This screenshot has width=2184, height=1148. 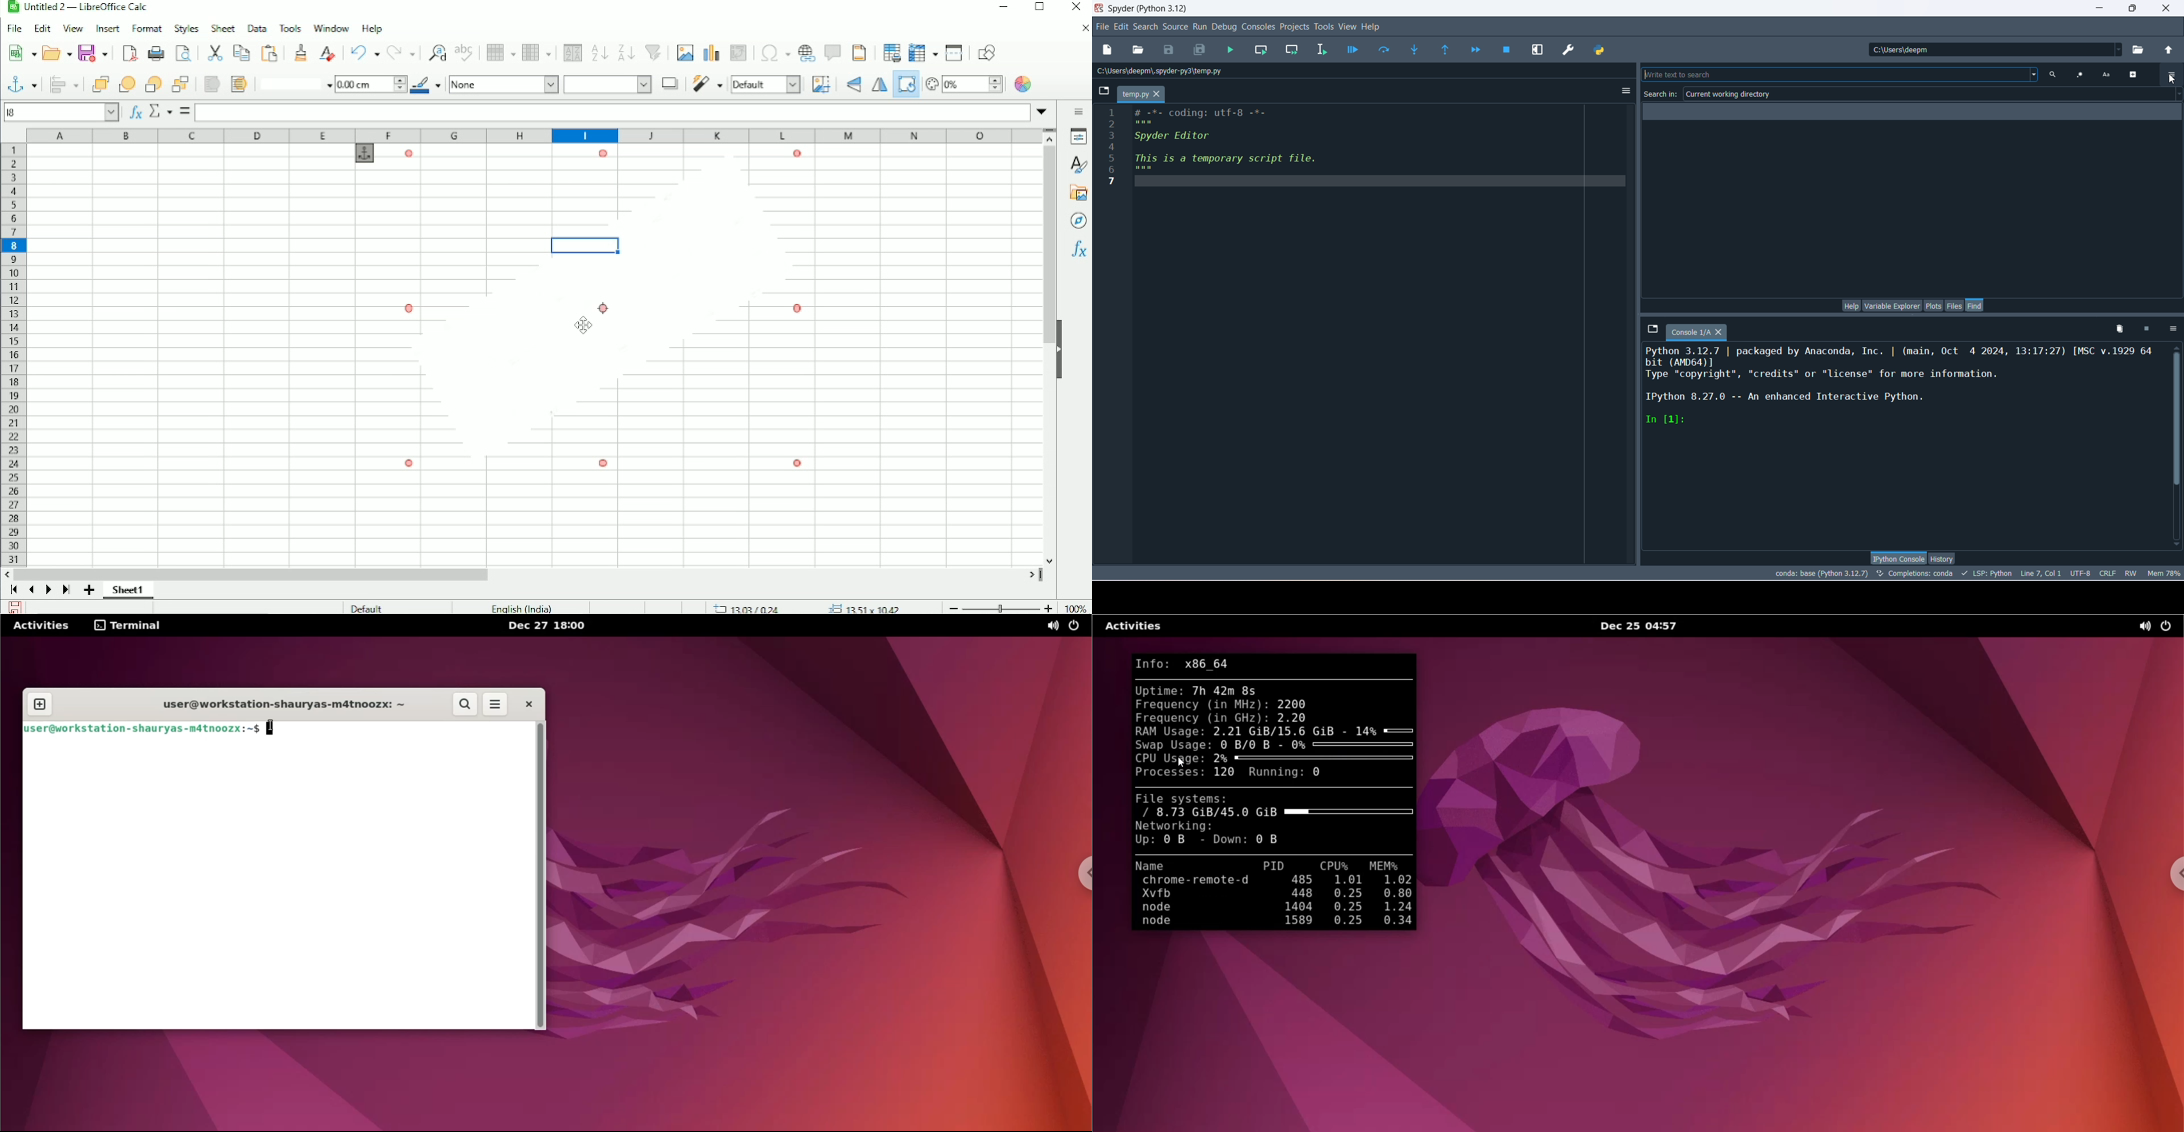 What do you see at coordinates (1934, 94) in the screenshot?
I see `current working directory` at bounding box center [1934, 94].